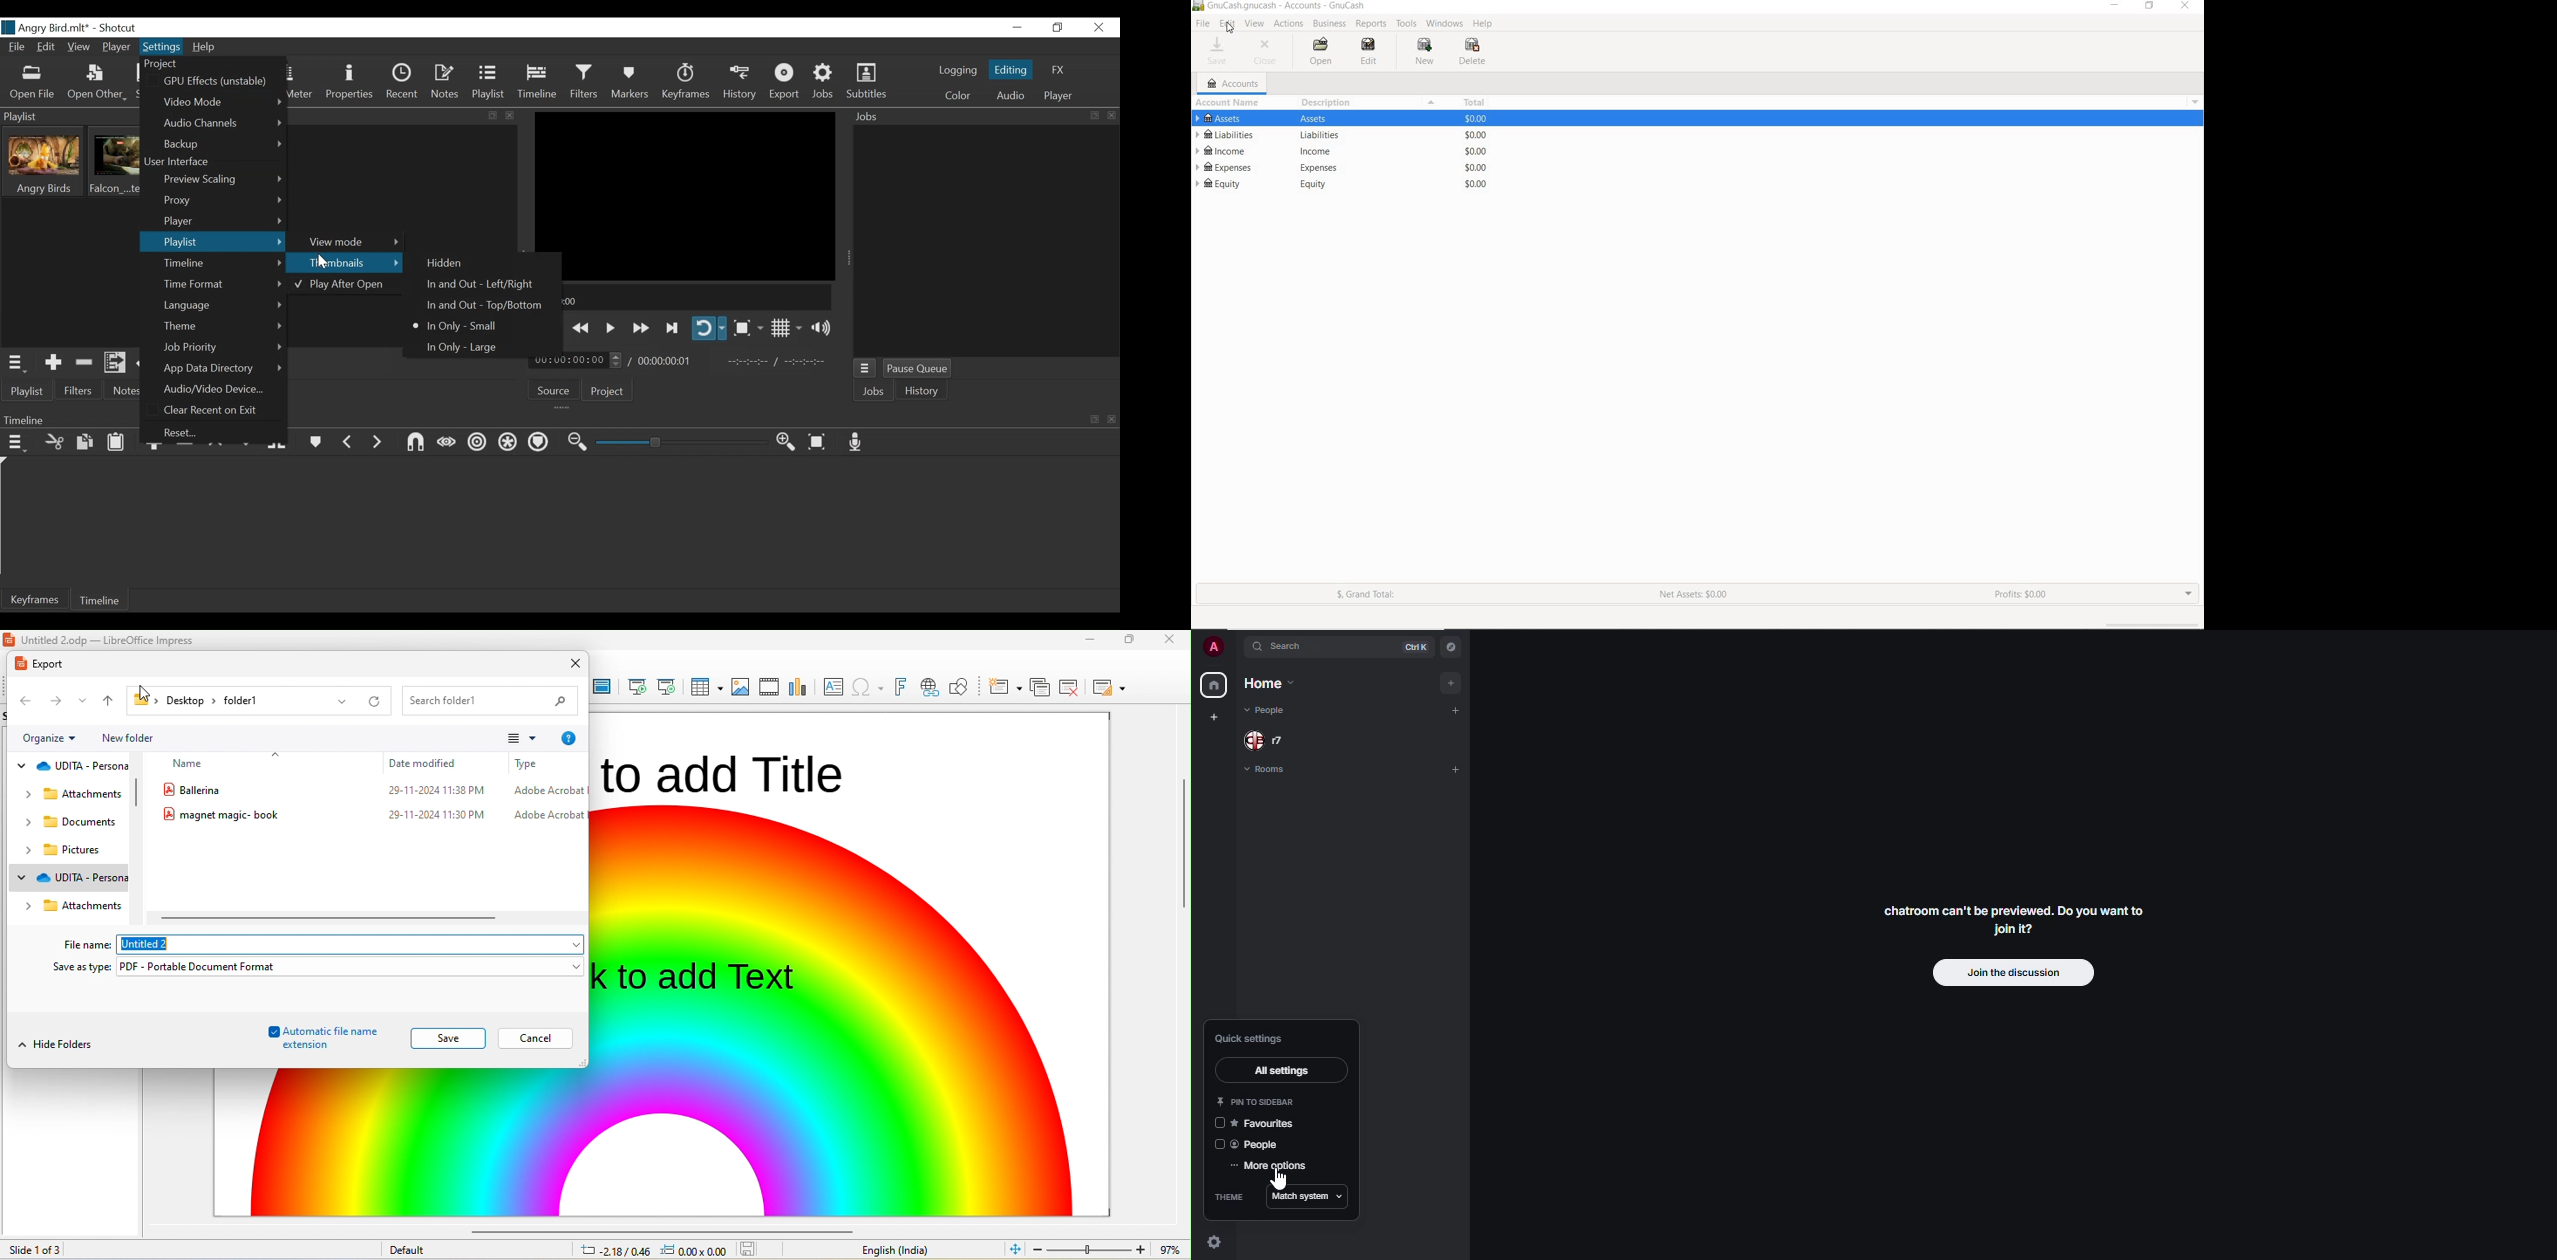 Image resolution: width=2576 pixels, height=1260 pixels. I want to click on INCOME, so click(1340, 151).